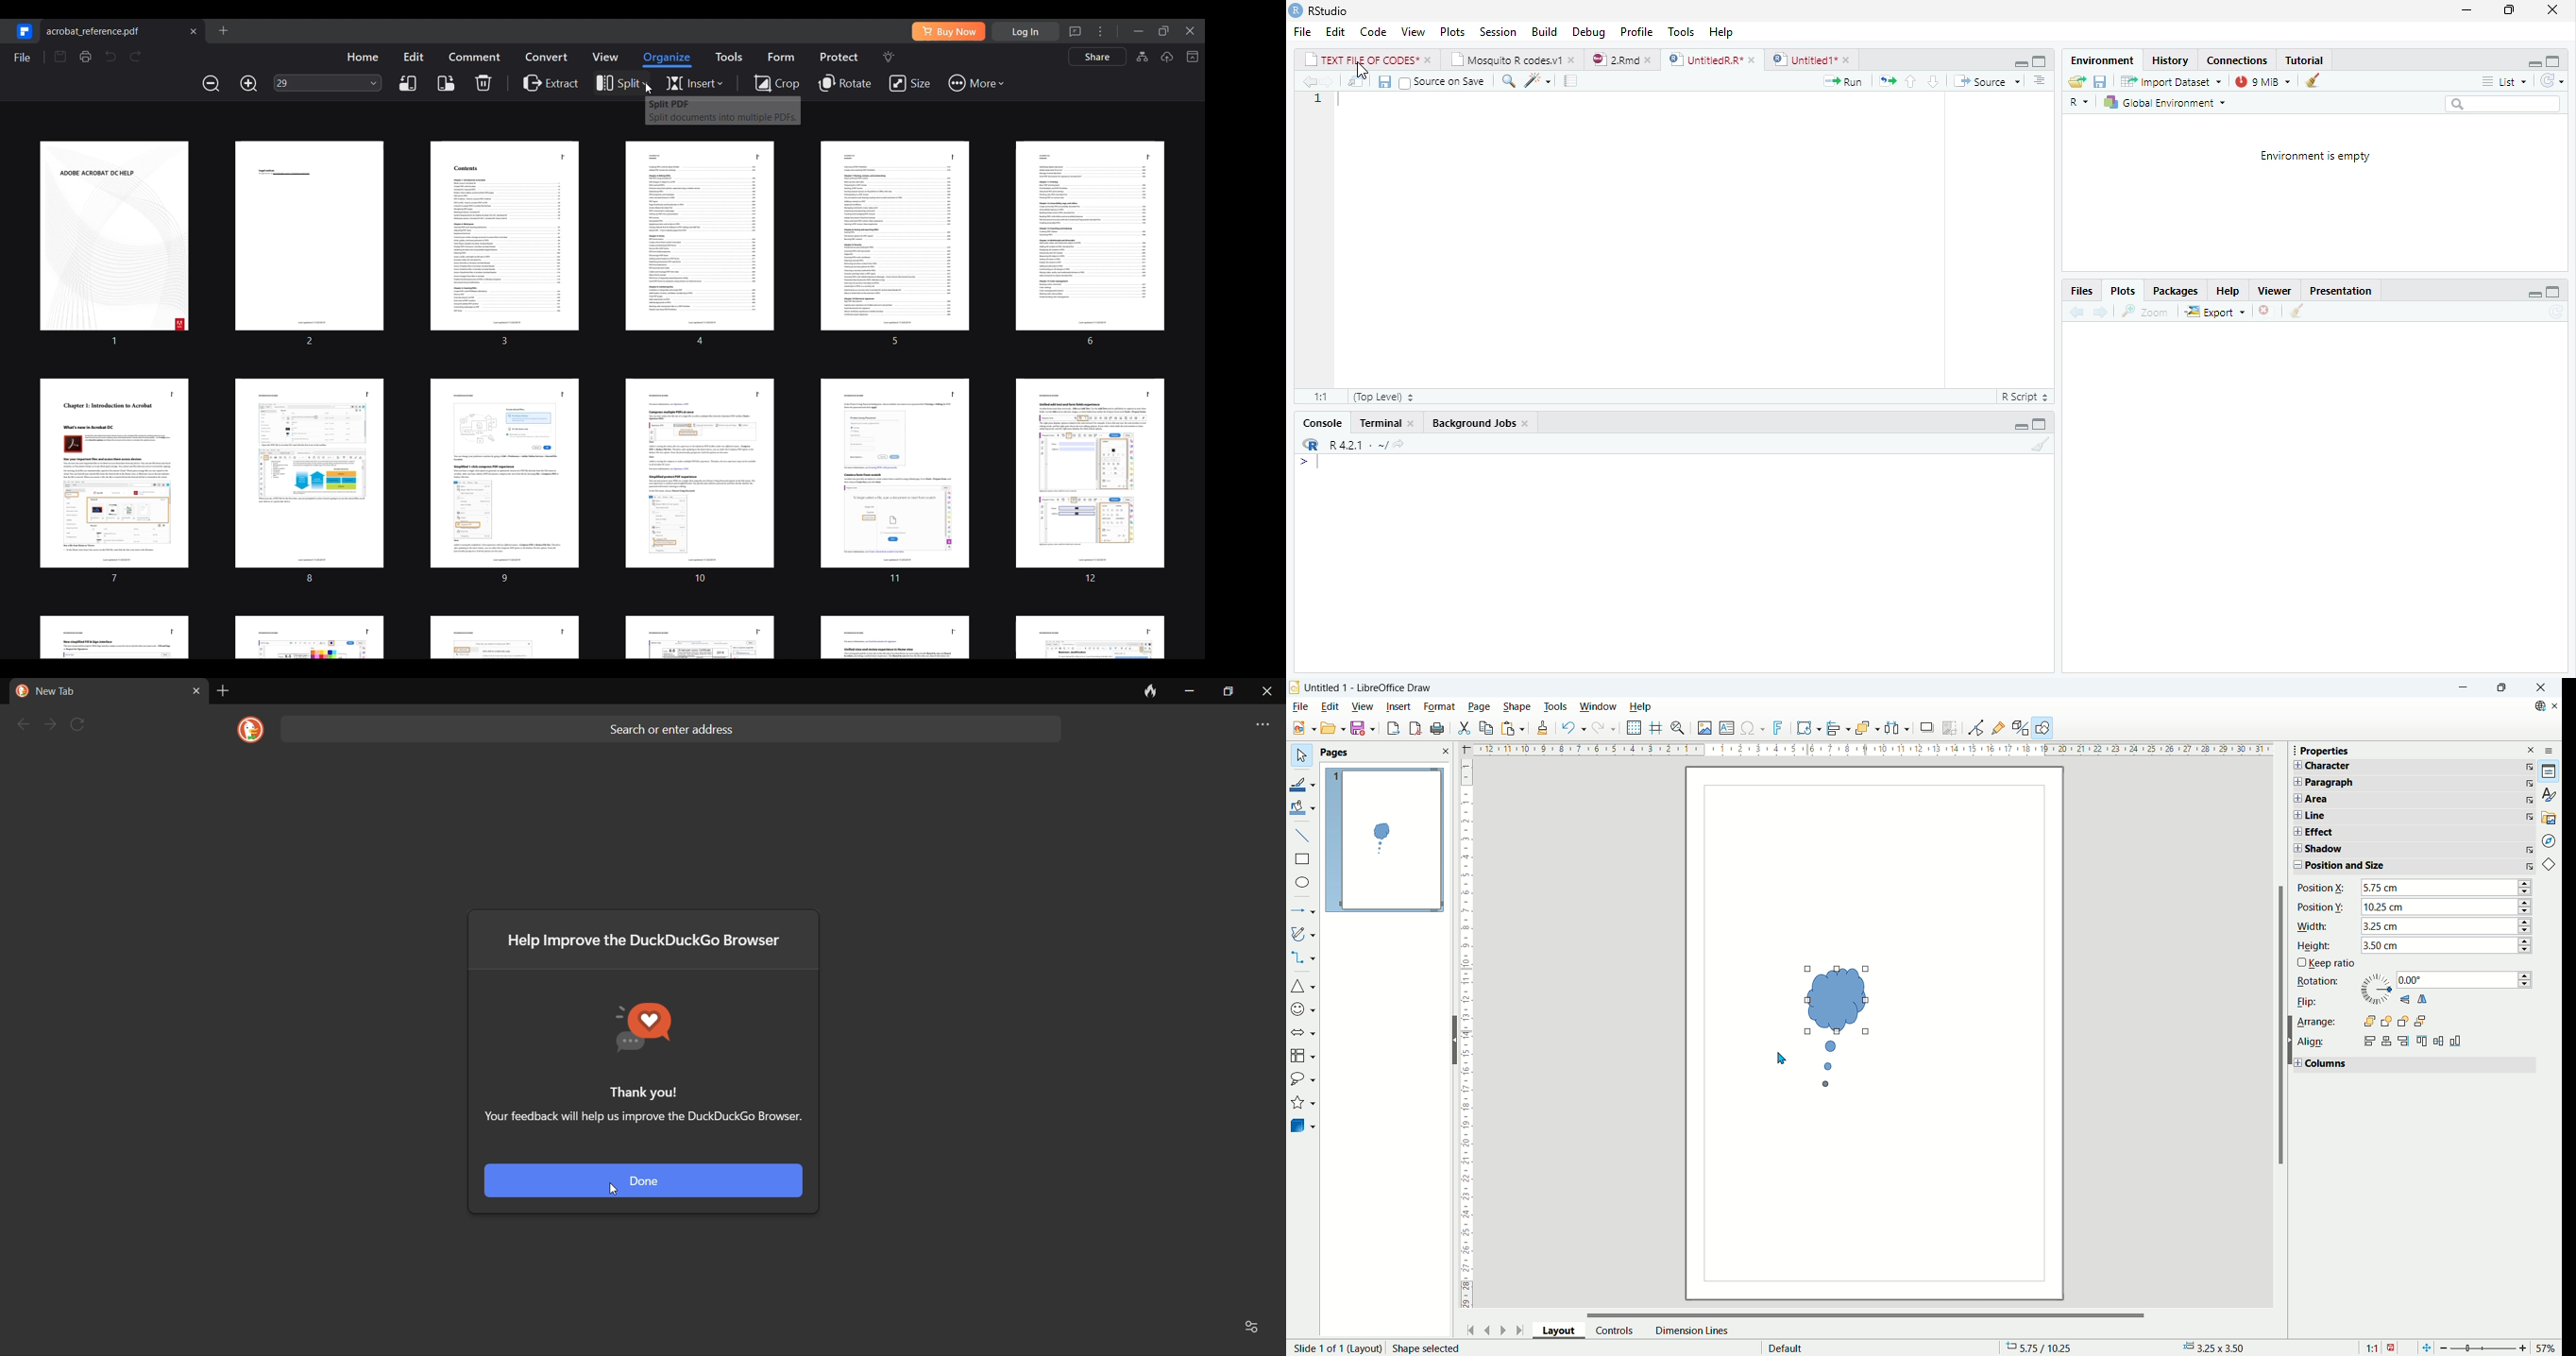  I want to click on go to previous section/chunk, so click(1910, 81).